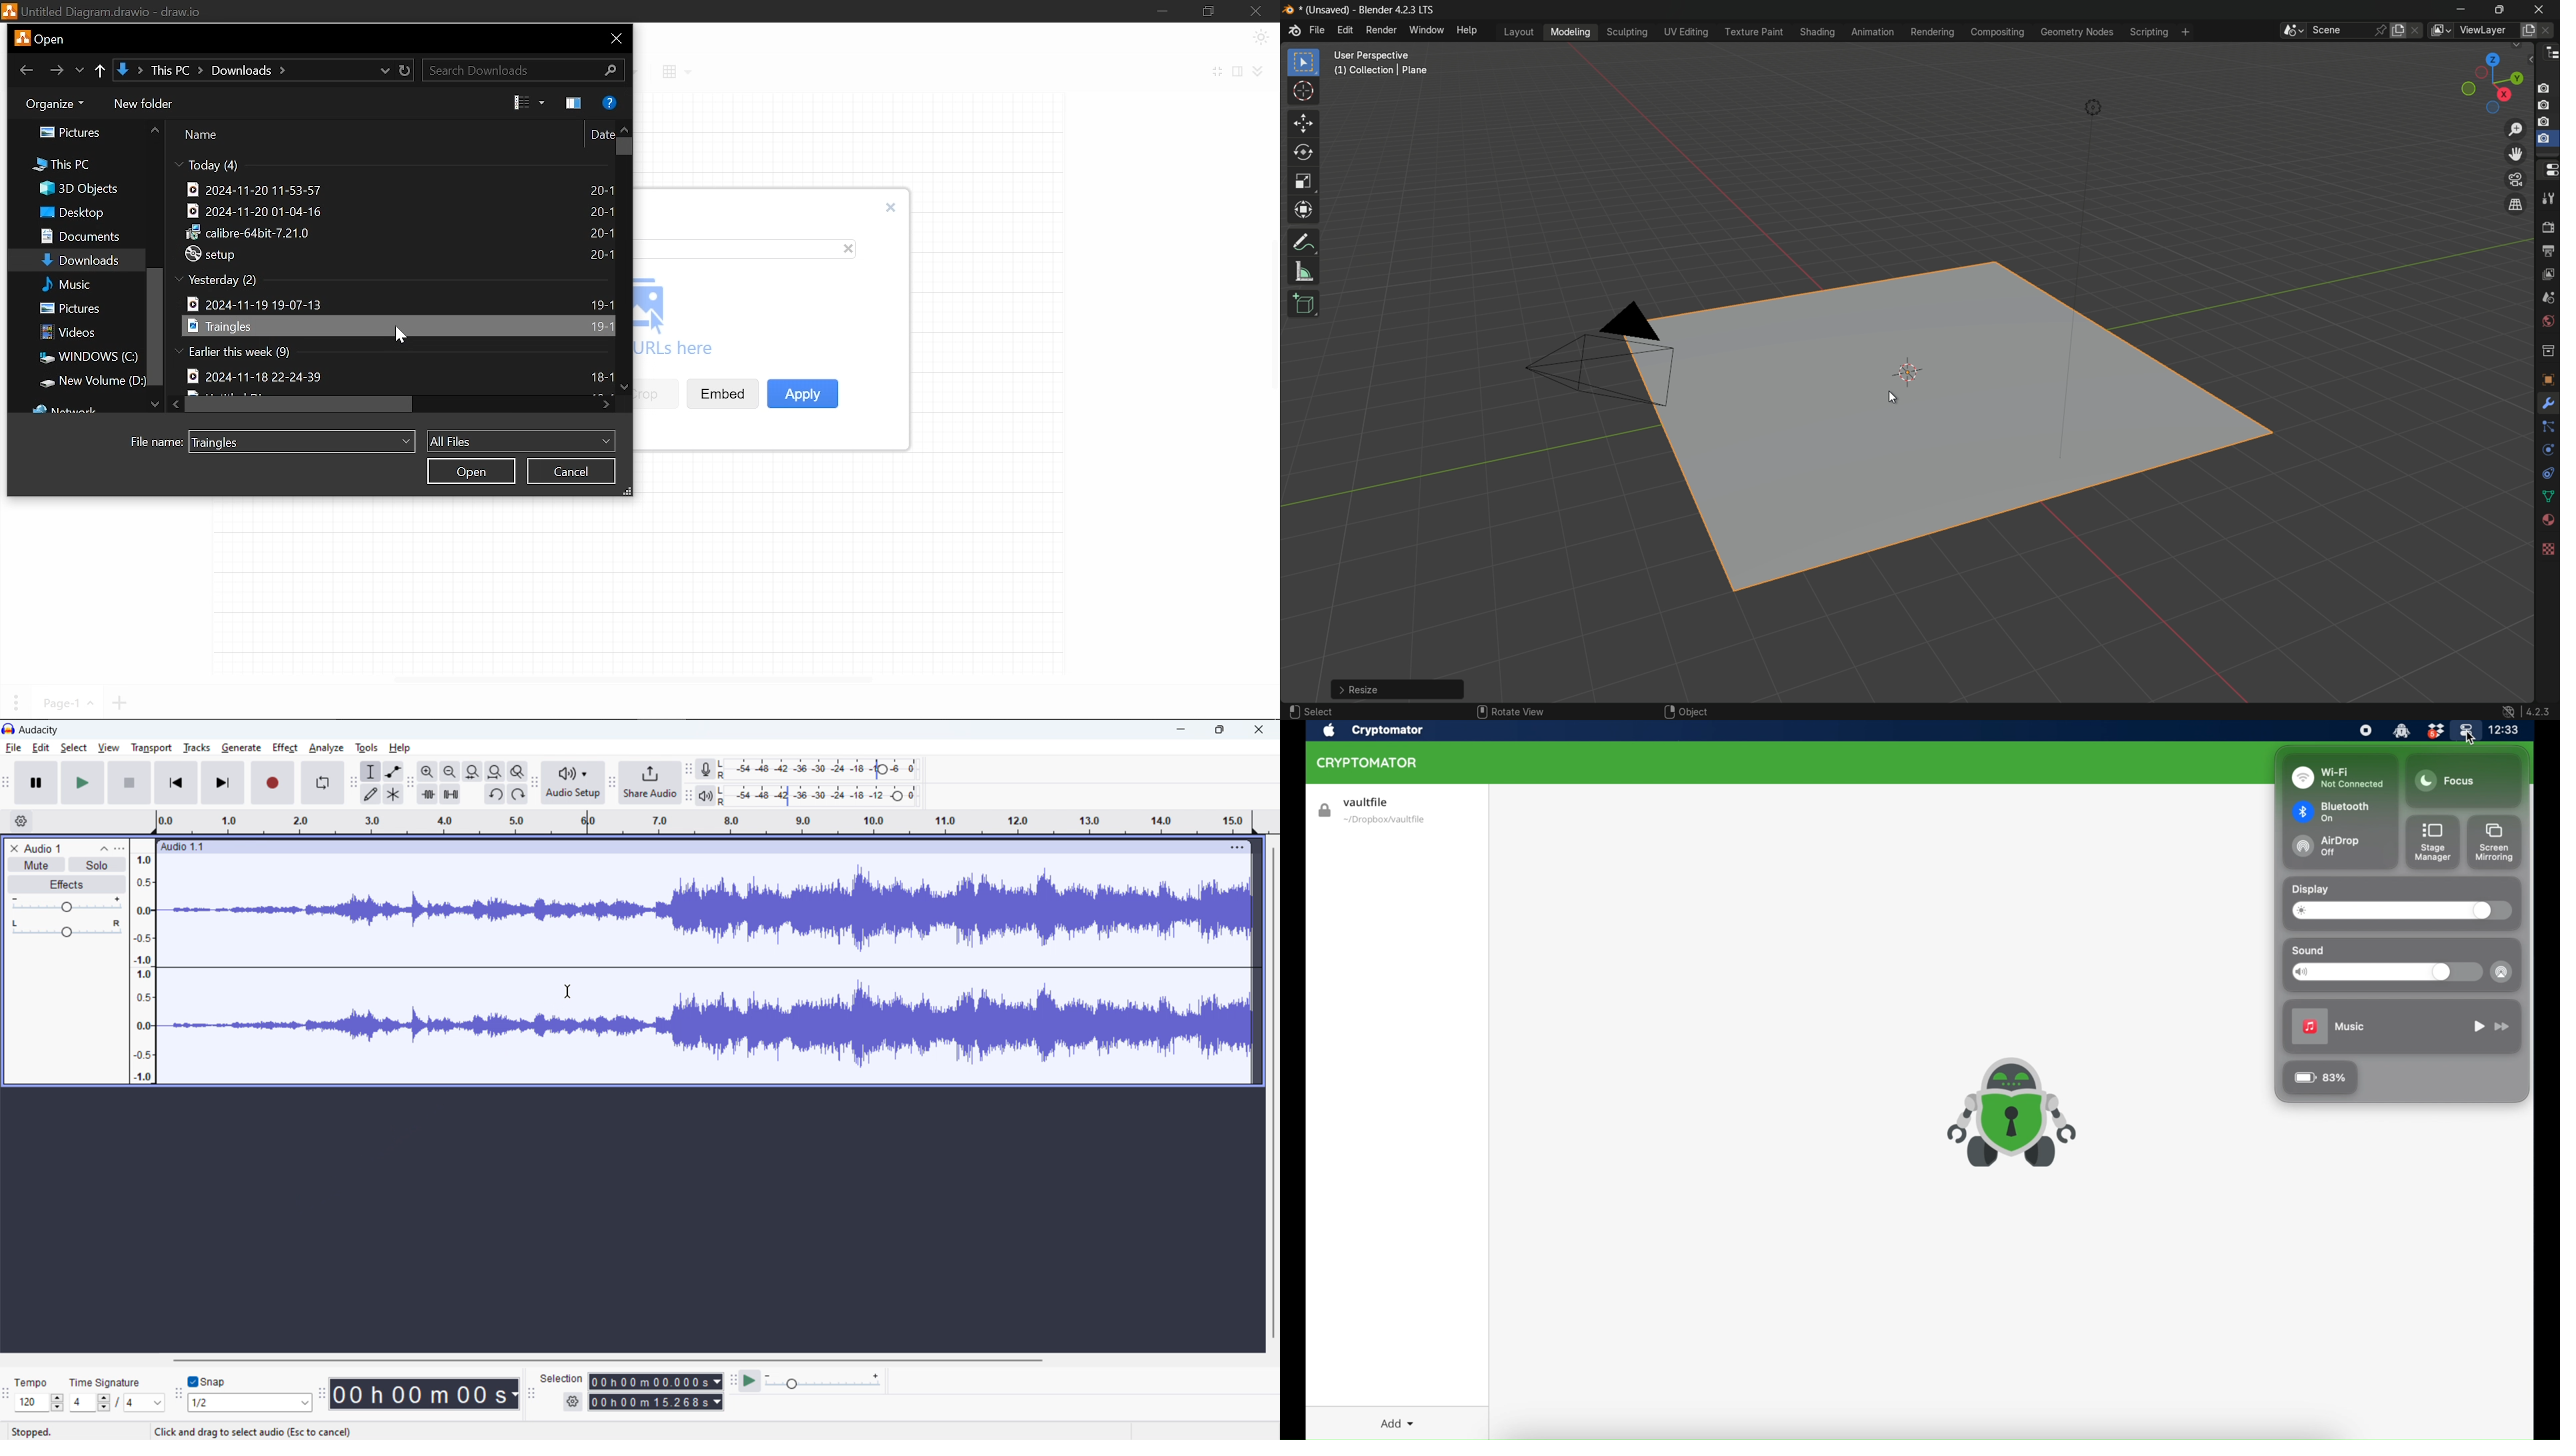  I want to click on zoom out, so click(450, 771).